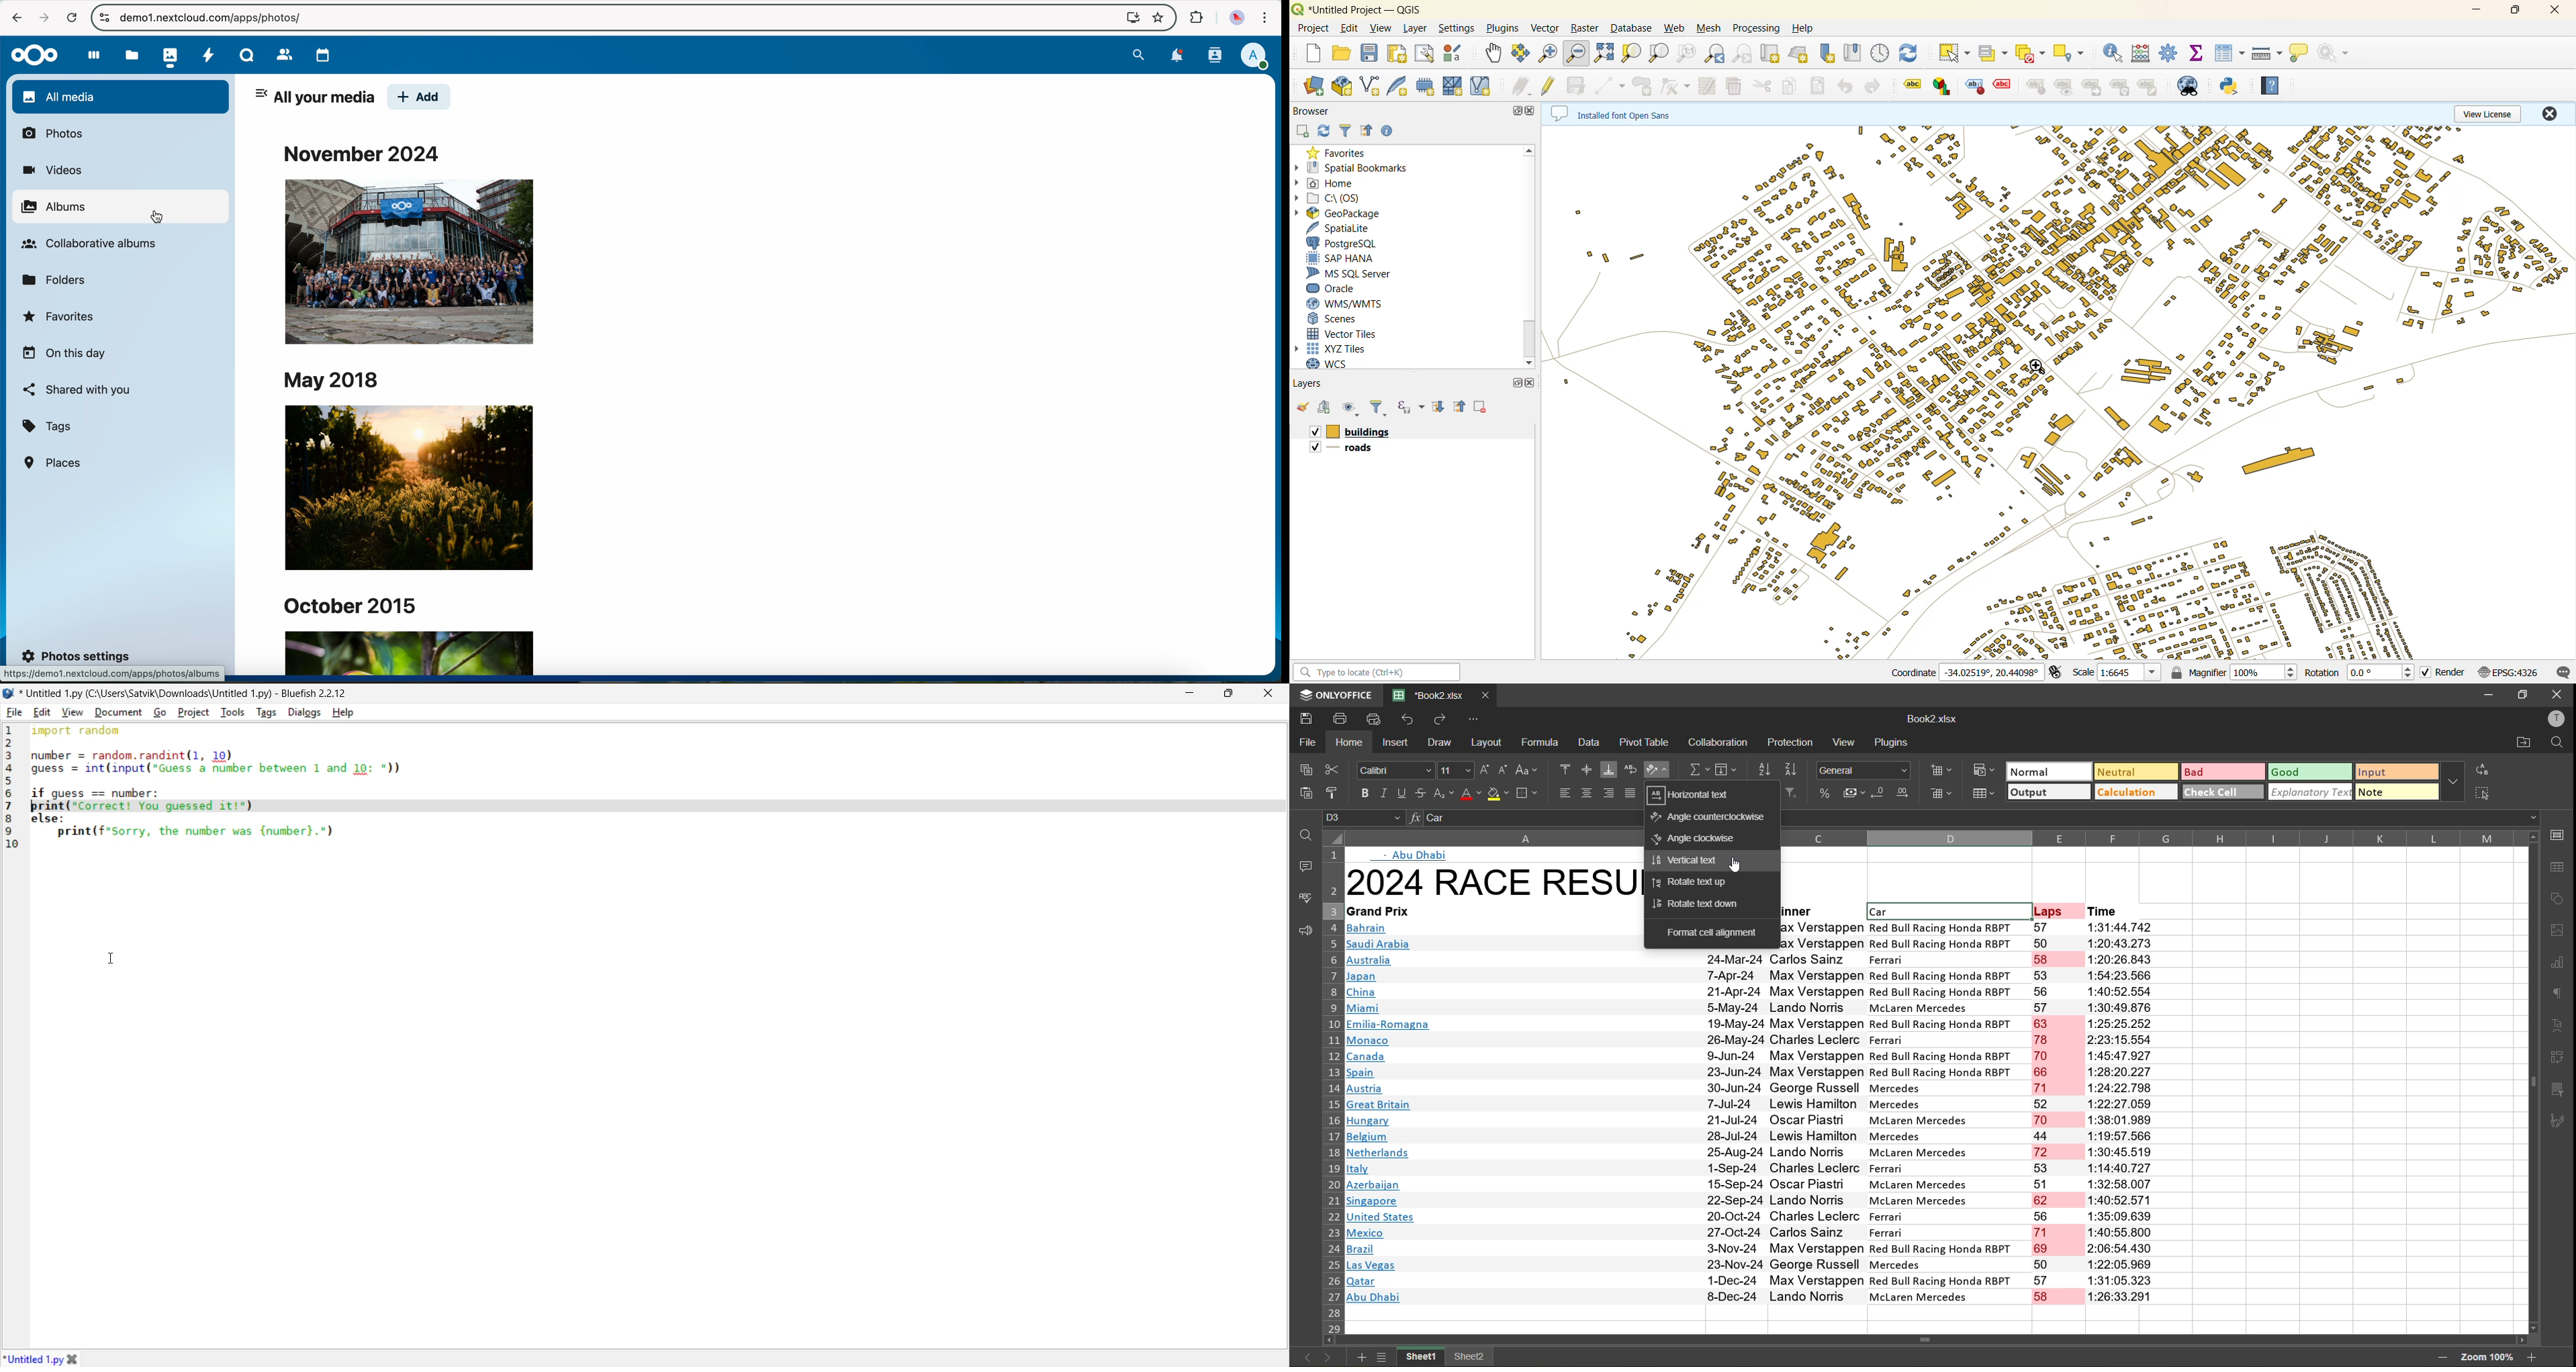 This screenshot has width=2576, height=1372. I want to click on image, so click(411, 658).